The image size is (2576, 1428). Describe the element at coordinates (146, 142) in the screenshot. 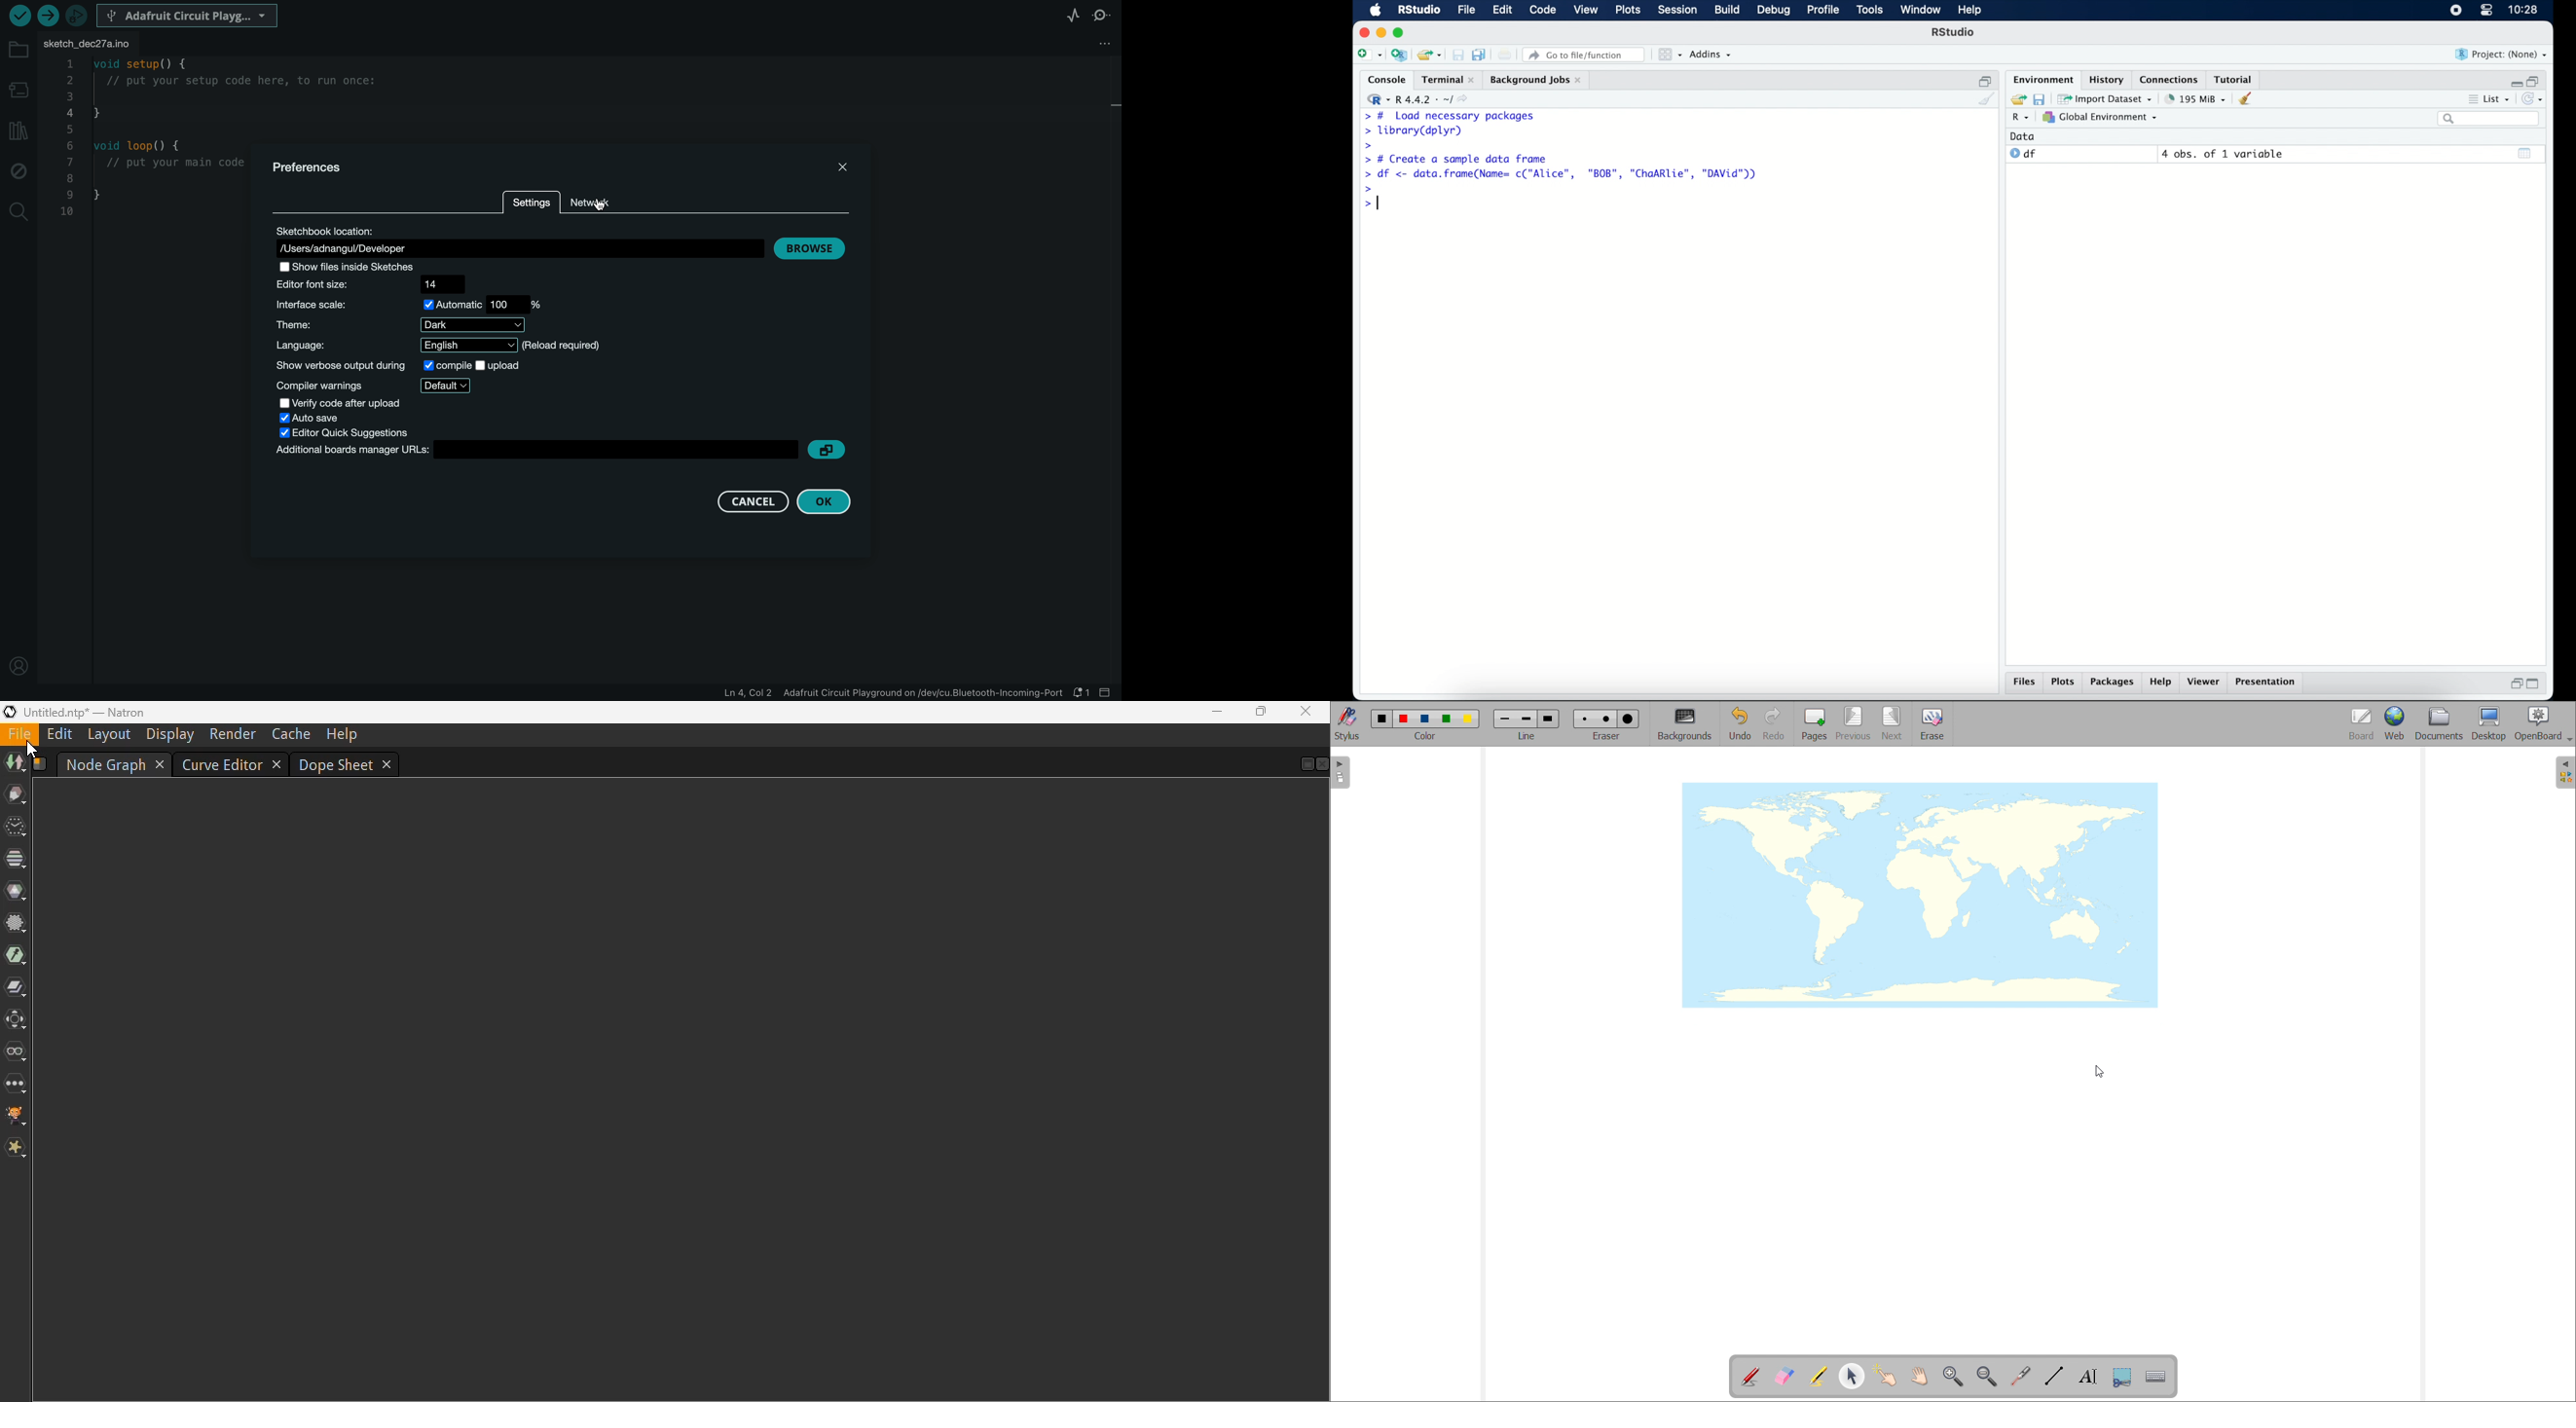

I see `code` at that location.